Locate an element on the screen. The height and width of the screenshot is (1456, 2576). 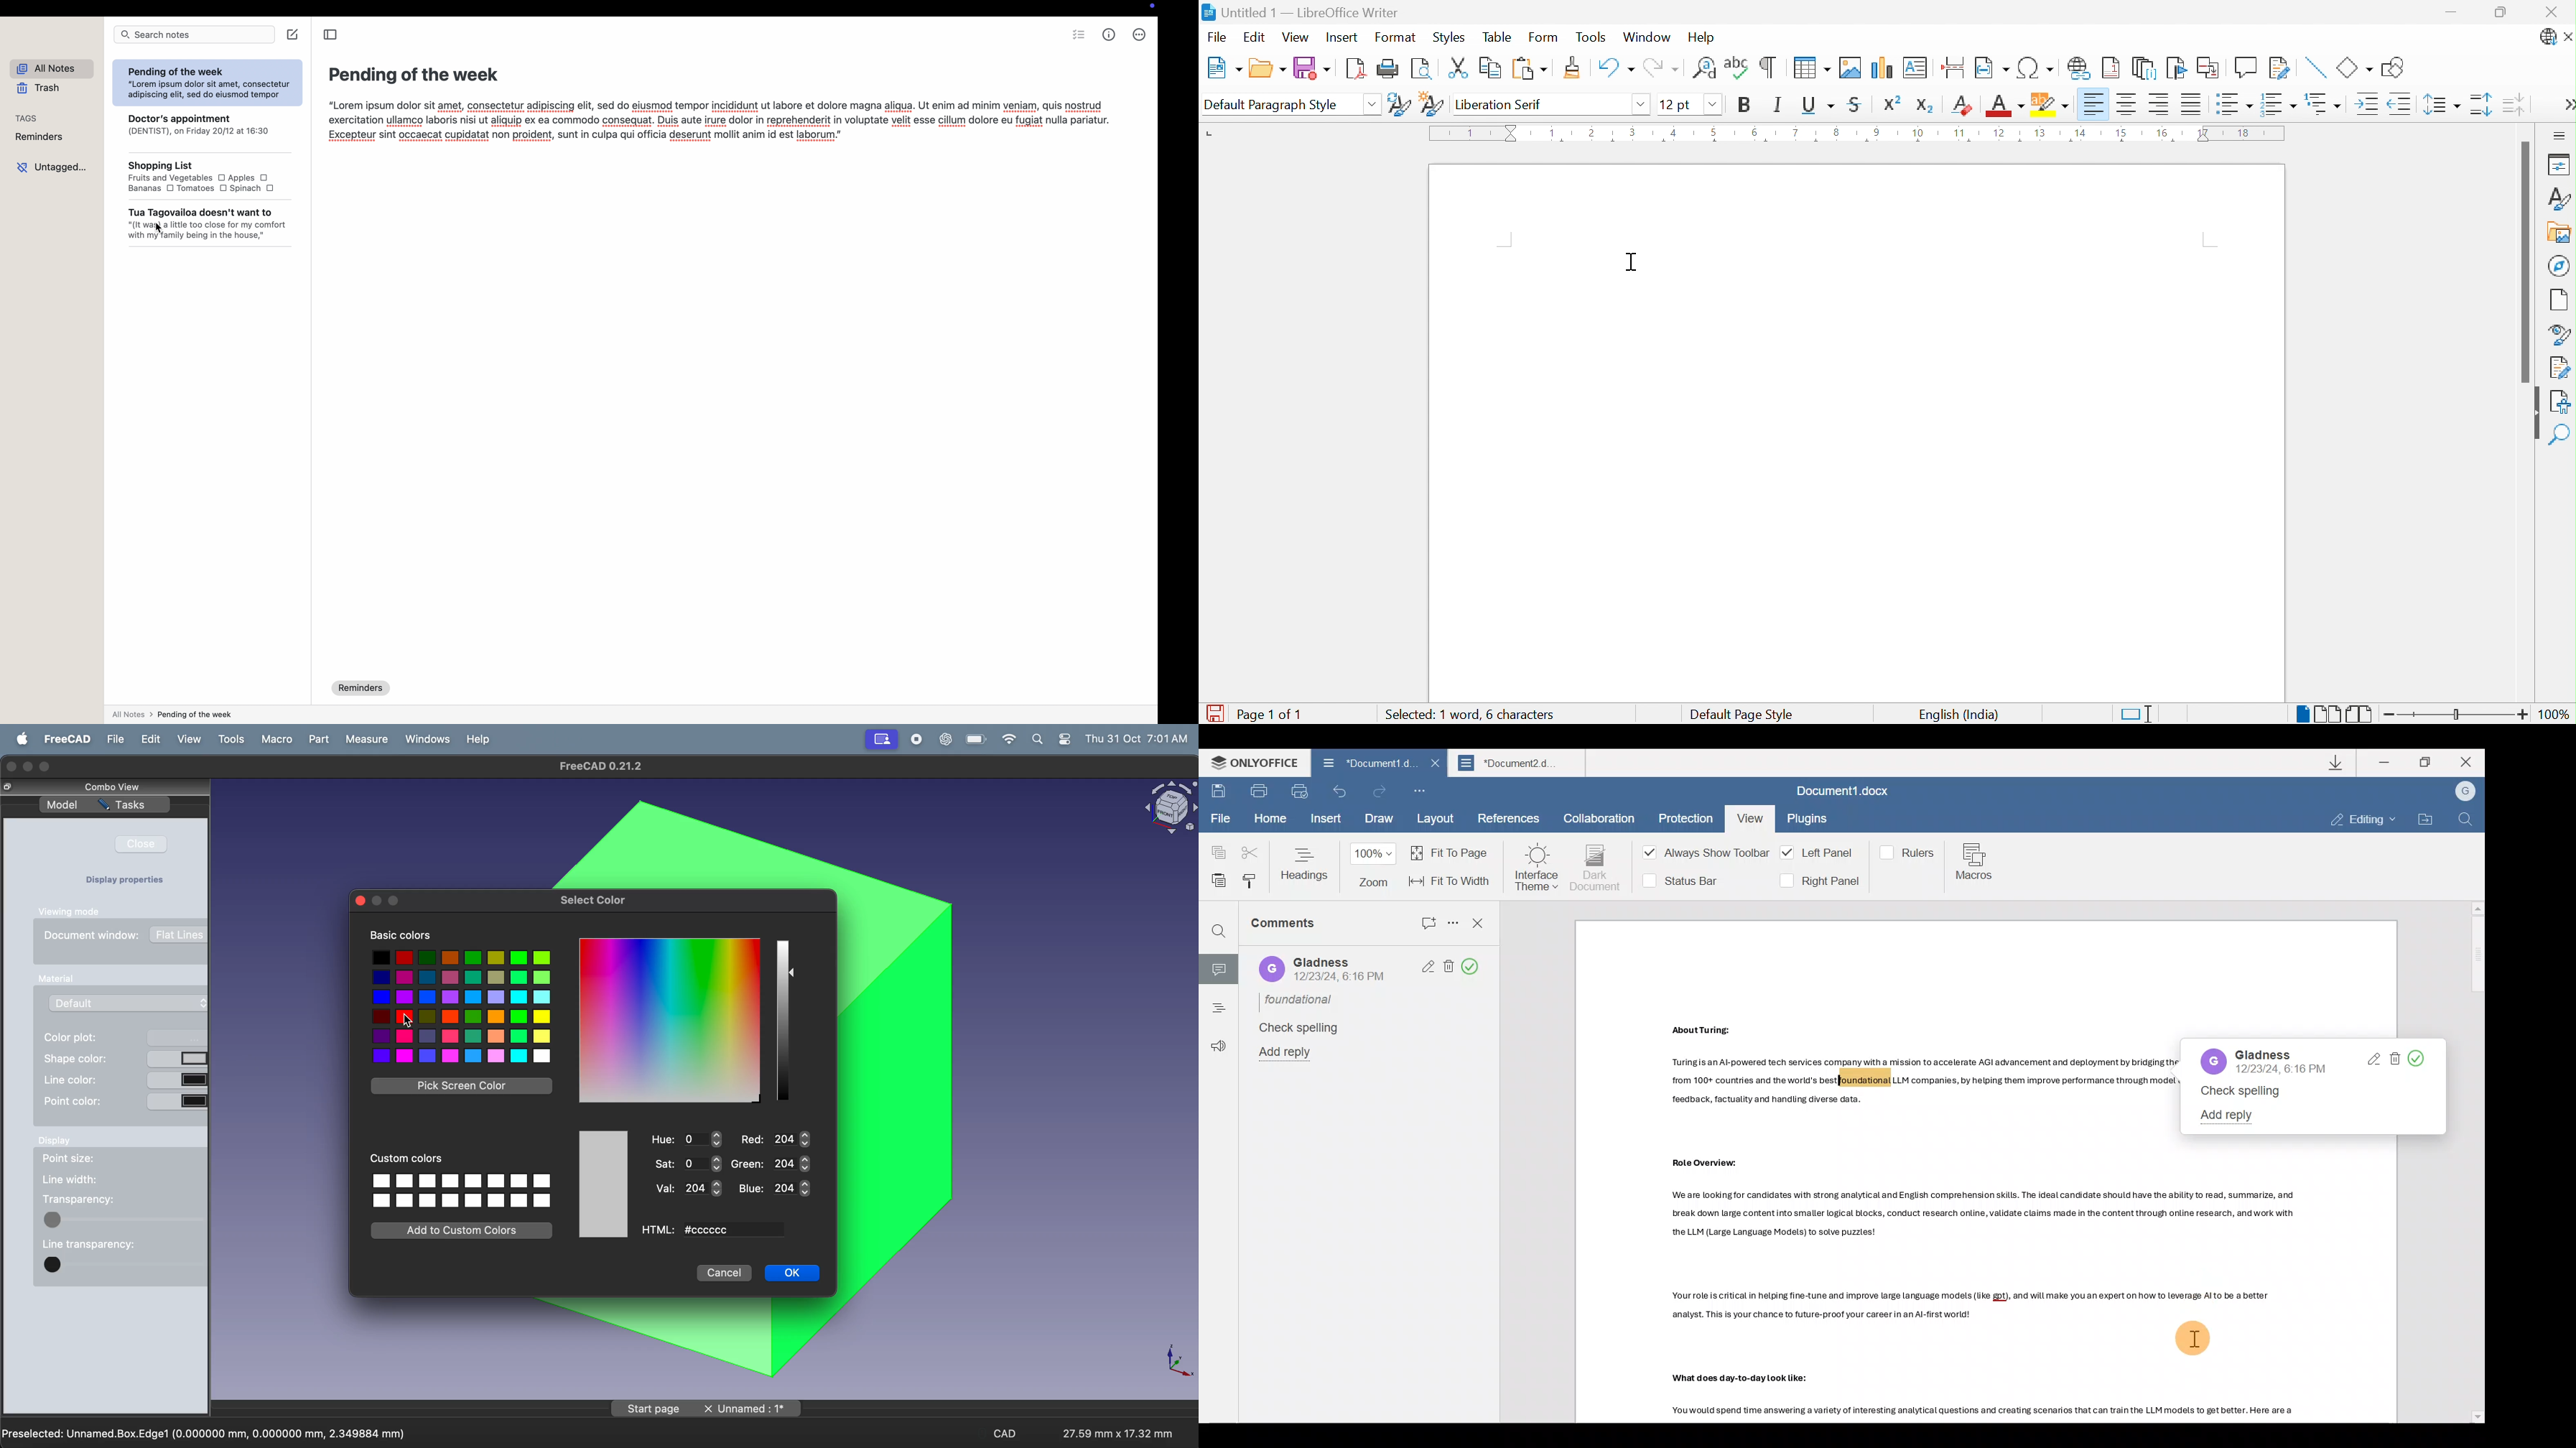
 is located at coordinates (54, 979).